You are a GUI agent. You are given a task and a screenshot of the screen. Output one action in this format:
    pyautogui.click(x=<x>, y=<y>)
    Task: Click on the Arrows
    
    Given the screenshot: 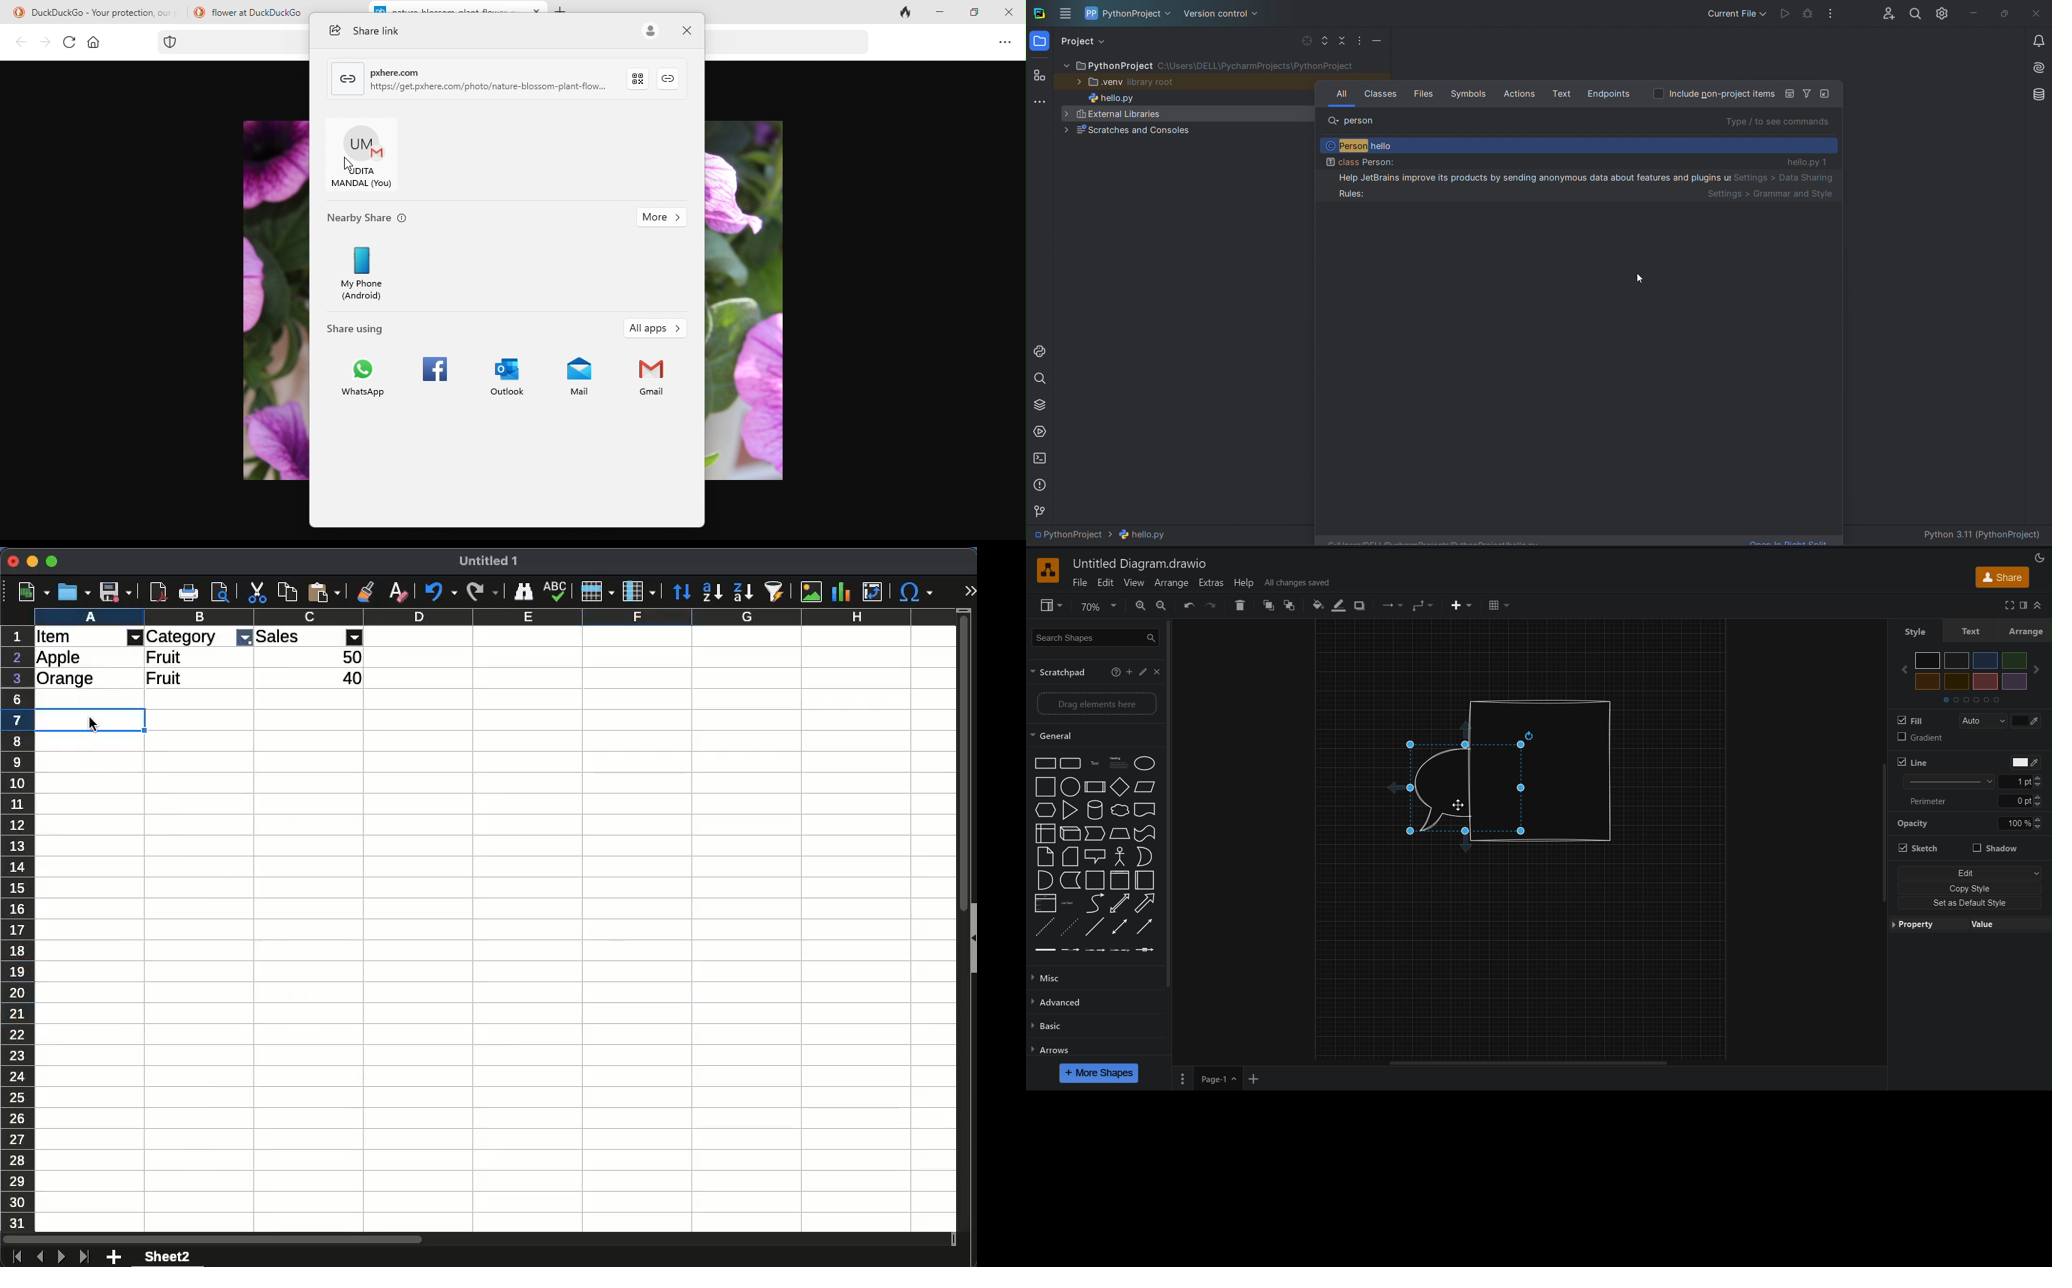 What is the action you would take?
    pyautogui.click(x=1096, y=1047)
    